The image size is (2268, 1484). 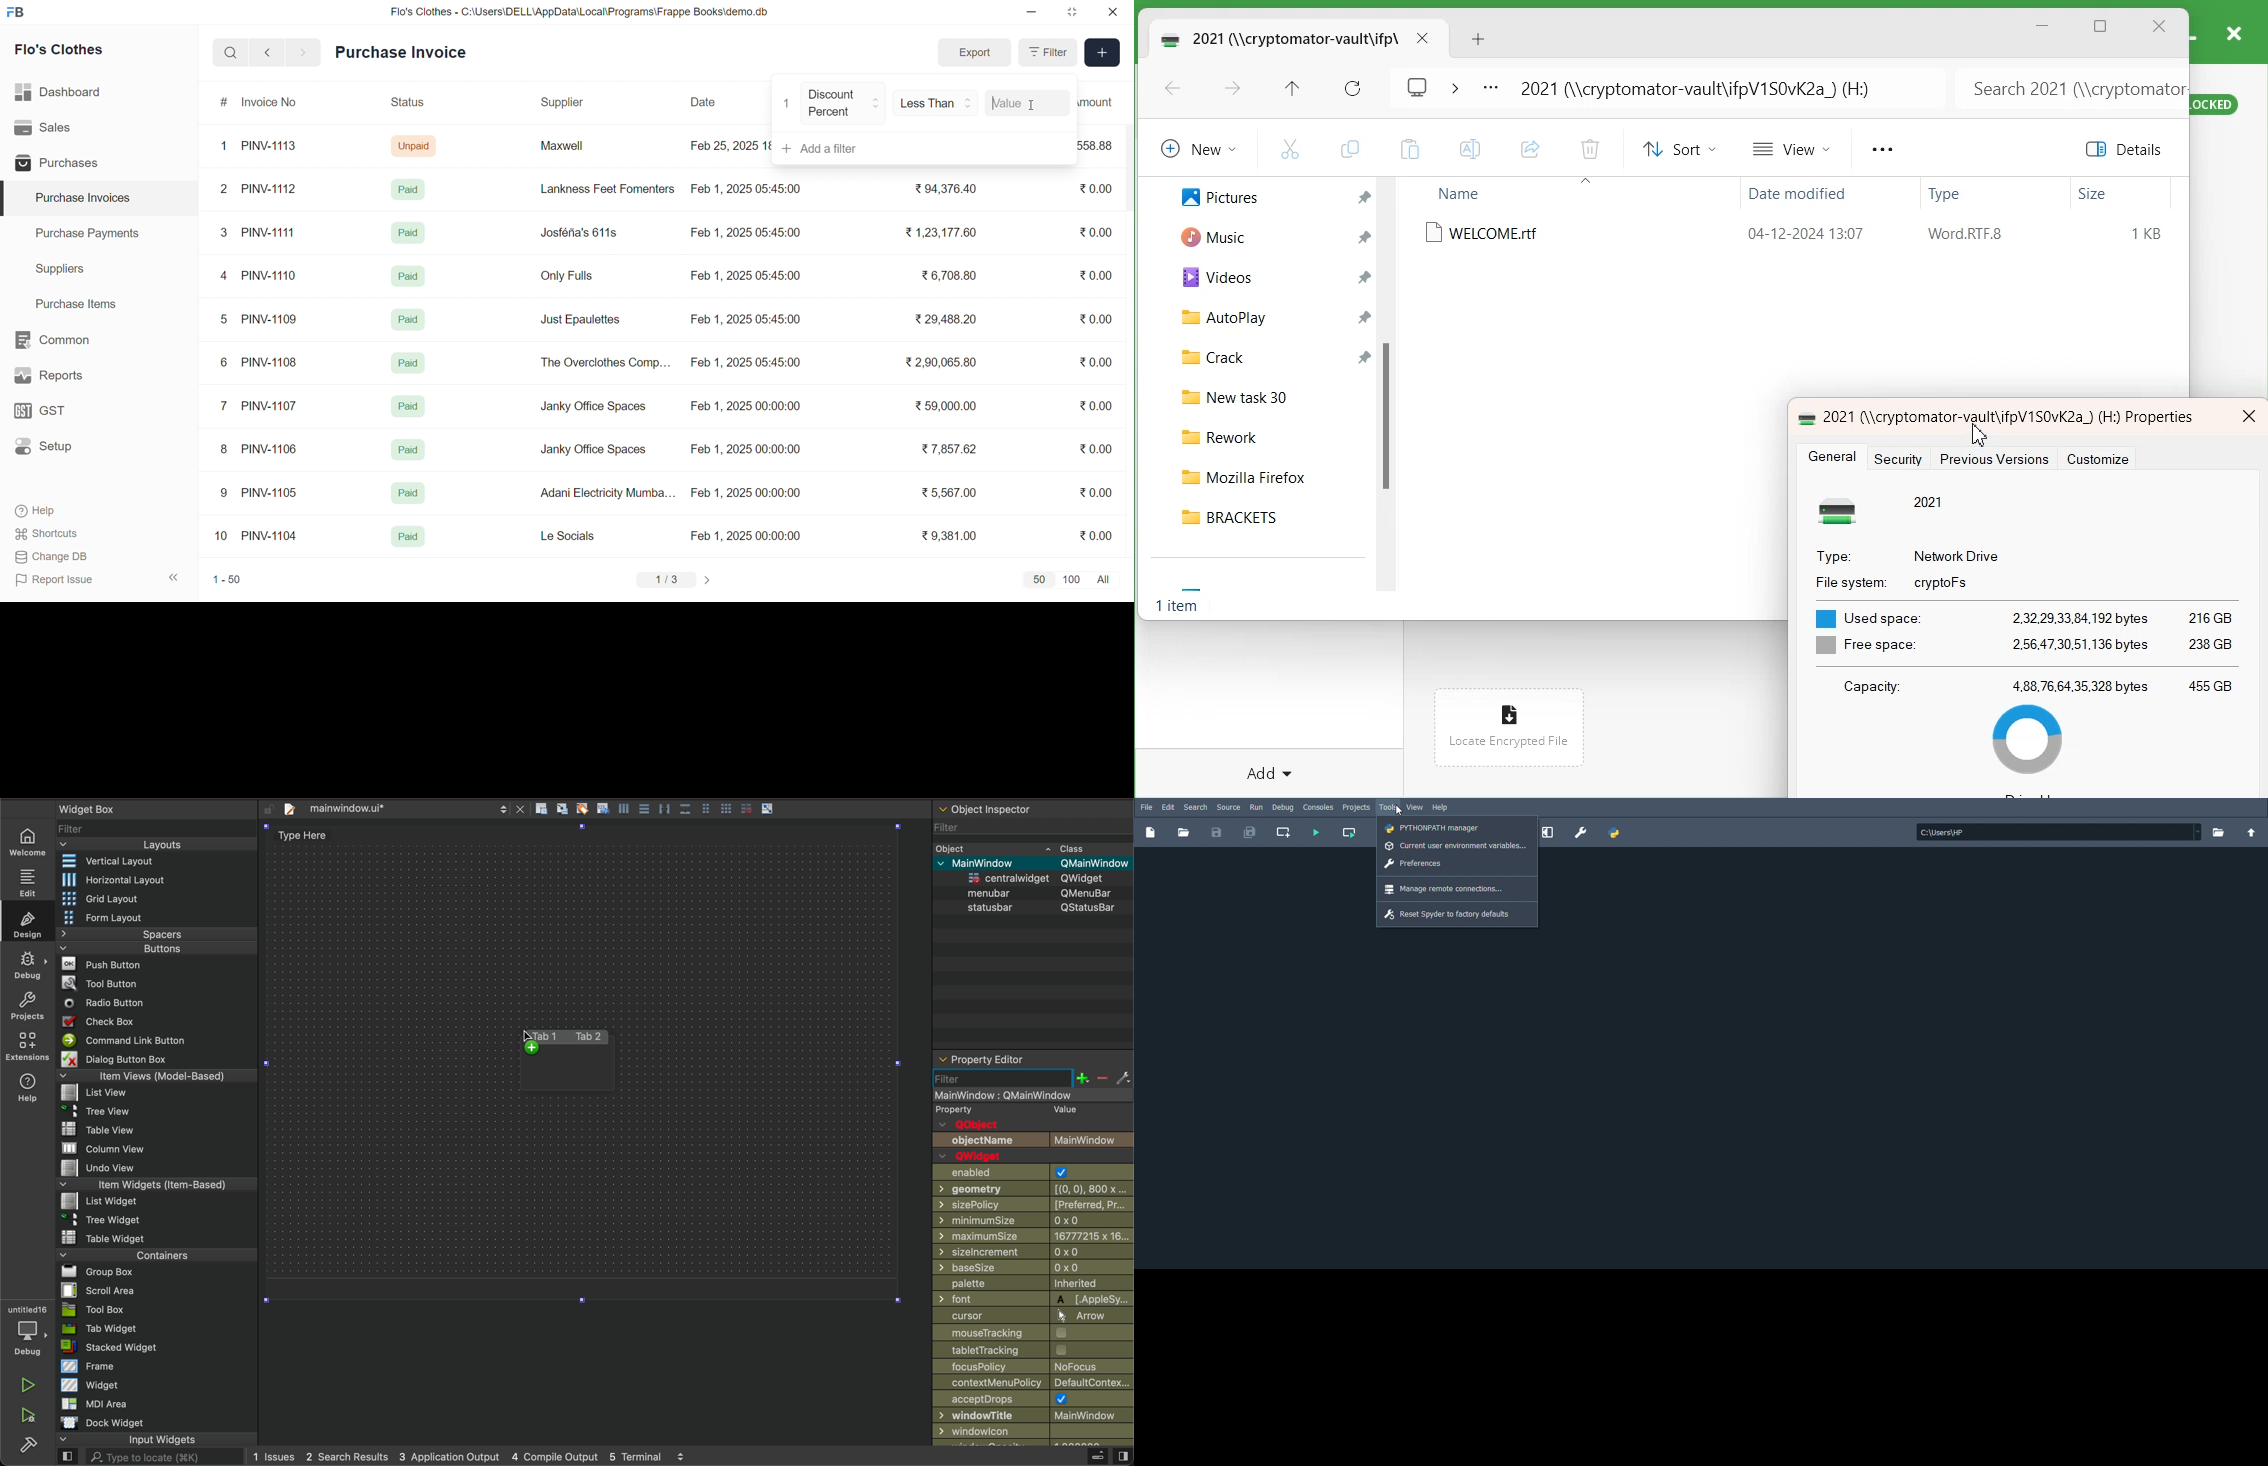 I want to click on collapse sidebar, so click(x=174, y=578).